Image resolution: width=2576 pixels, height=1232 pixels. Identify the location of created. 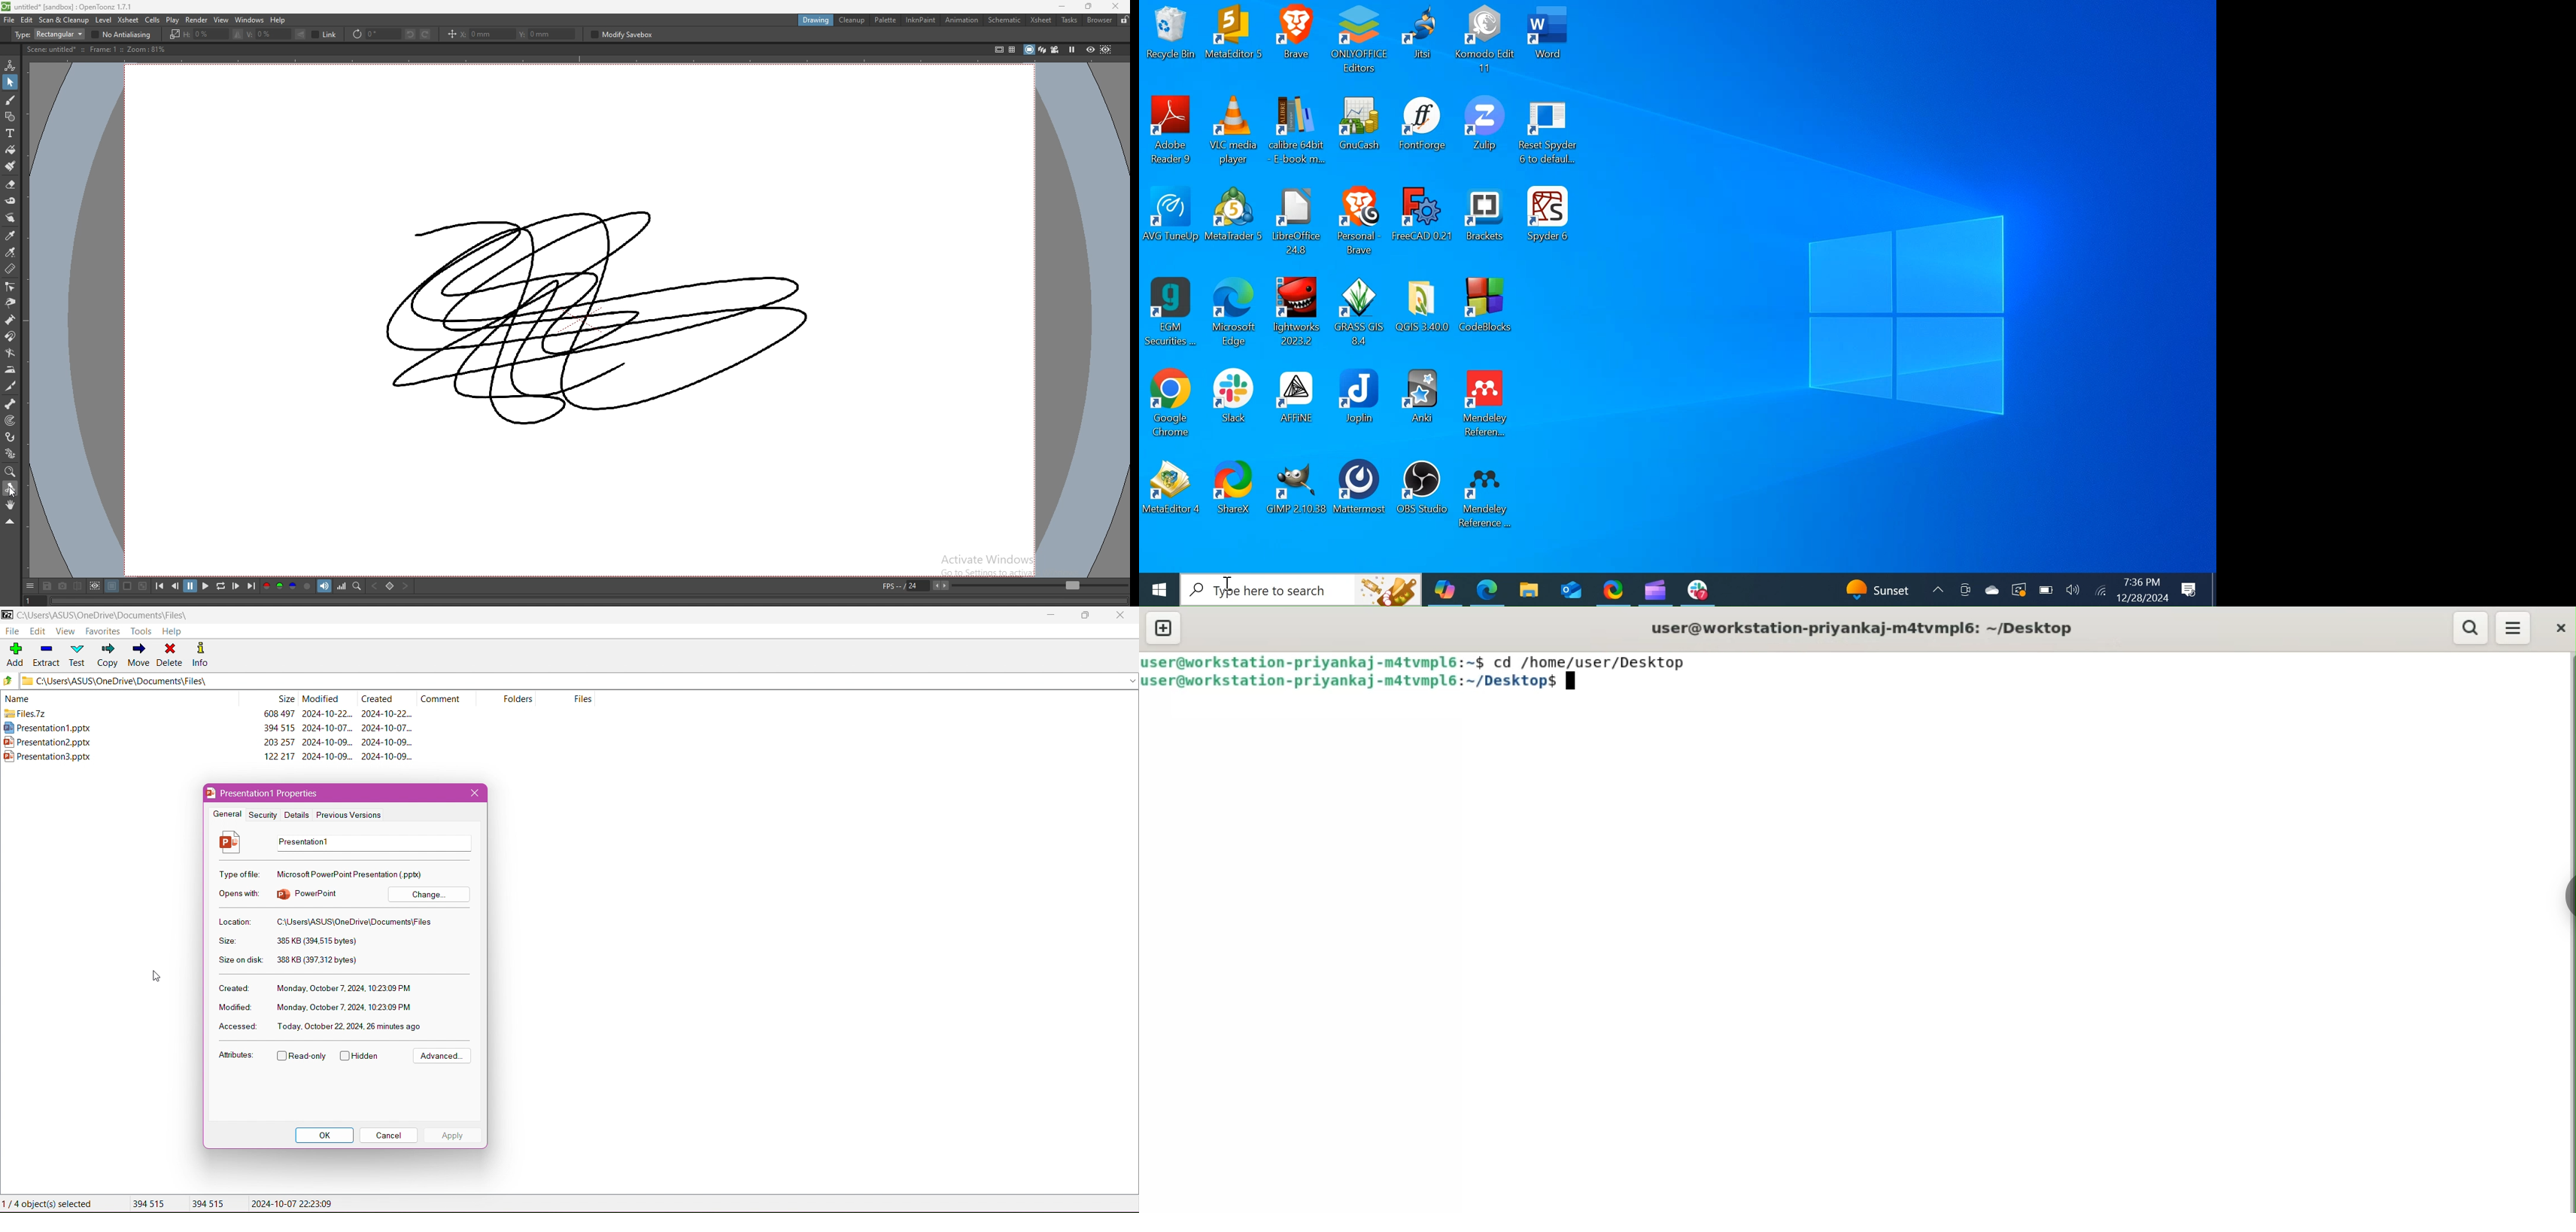
(377, 698).